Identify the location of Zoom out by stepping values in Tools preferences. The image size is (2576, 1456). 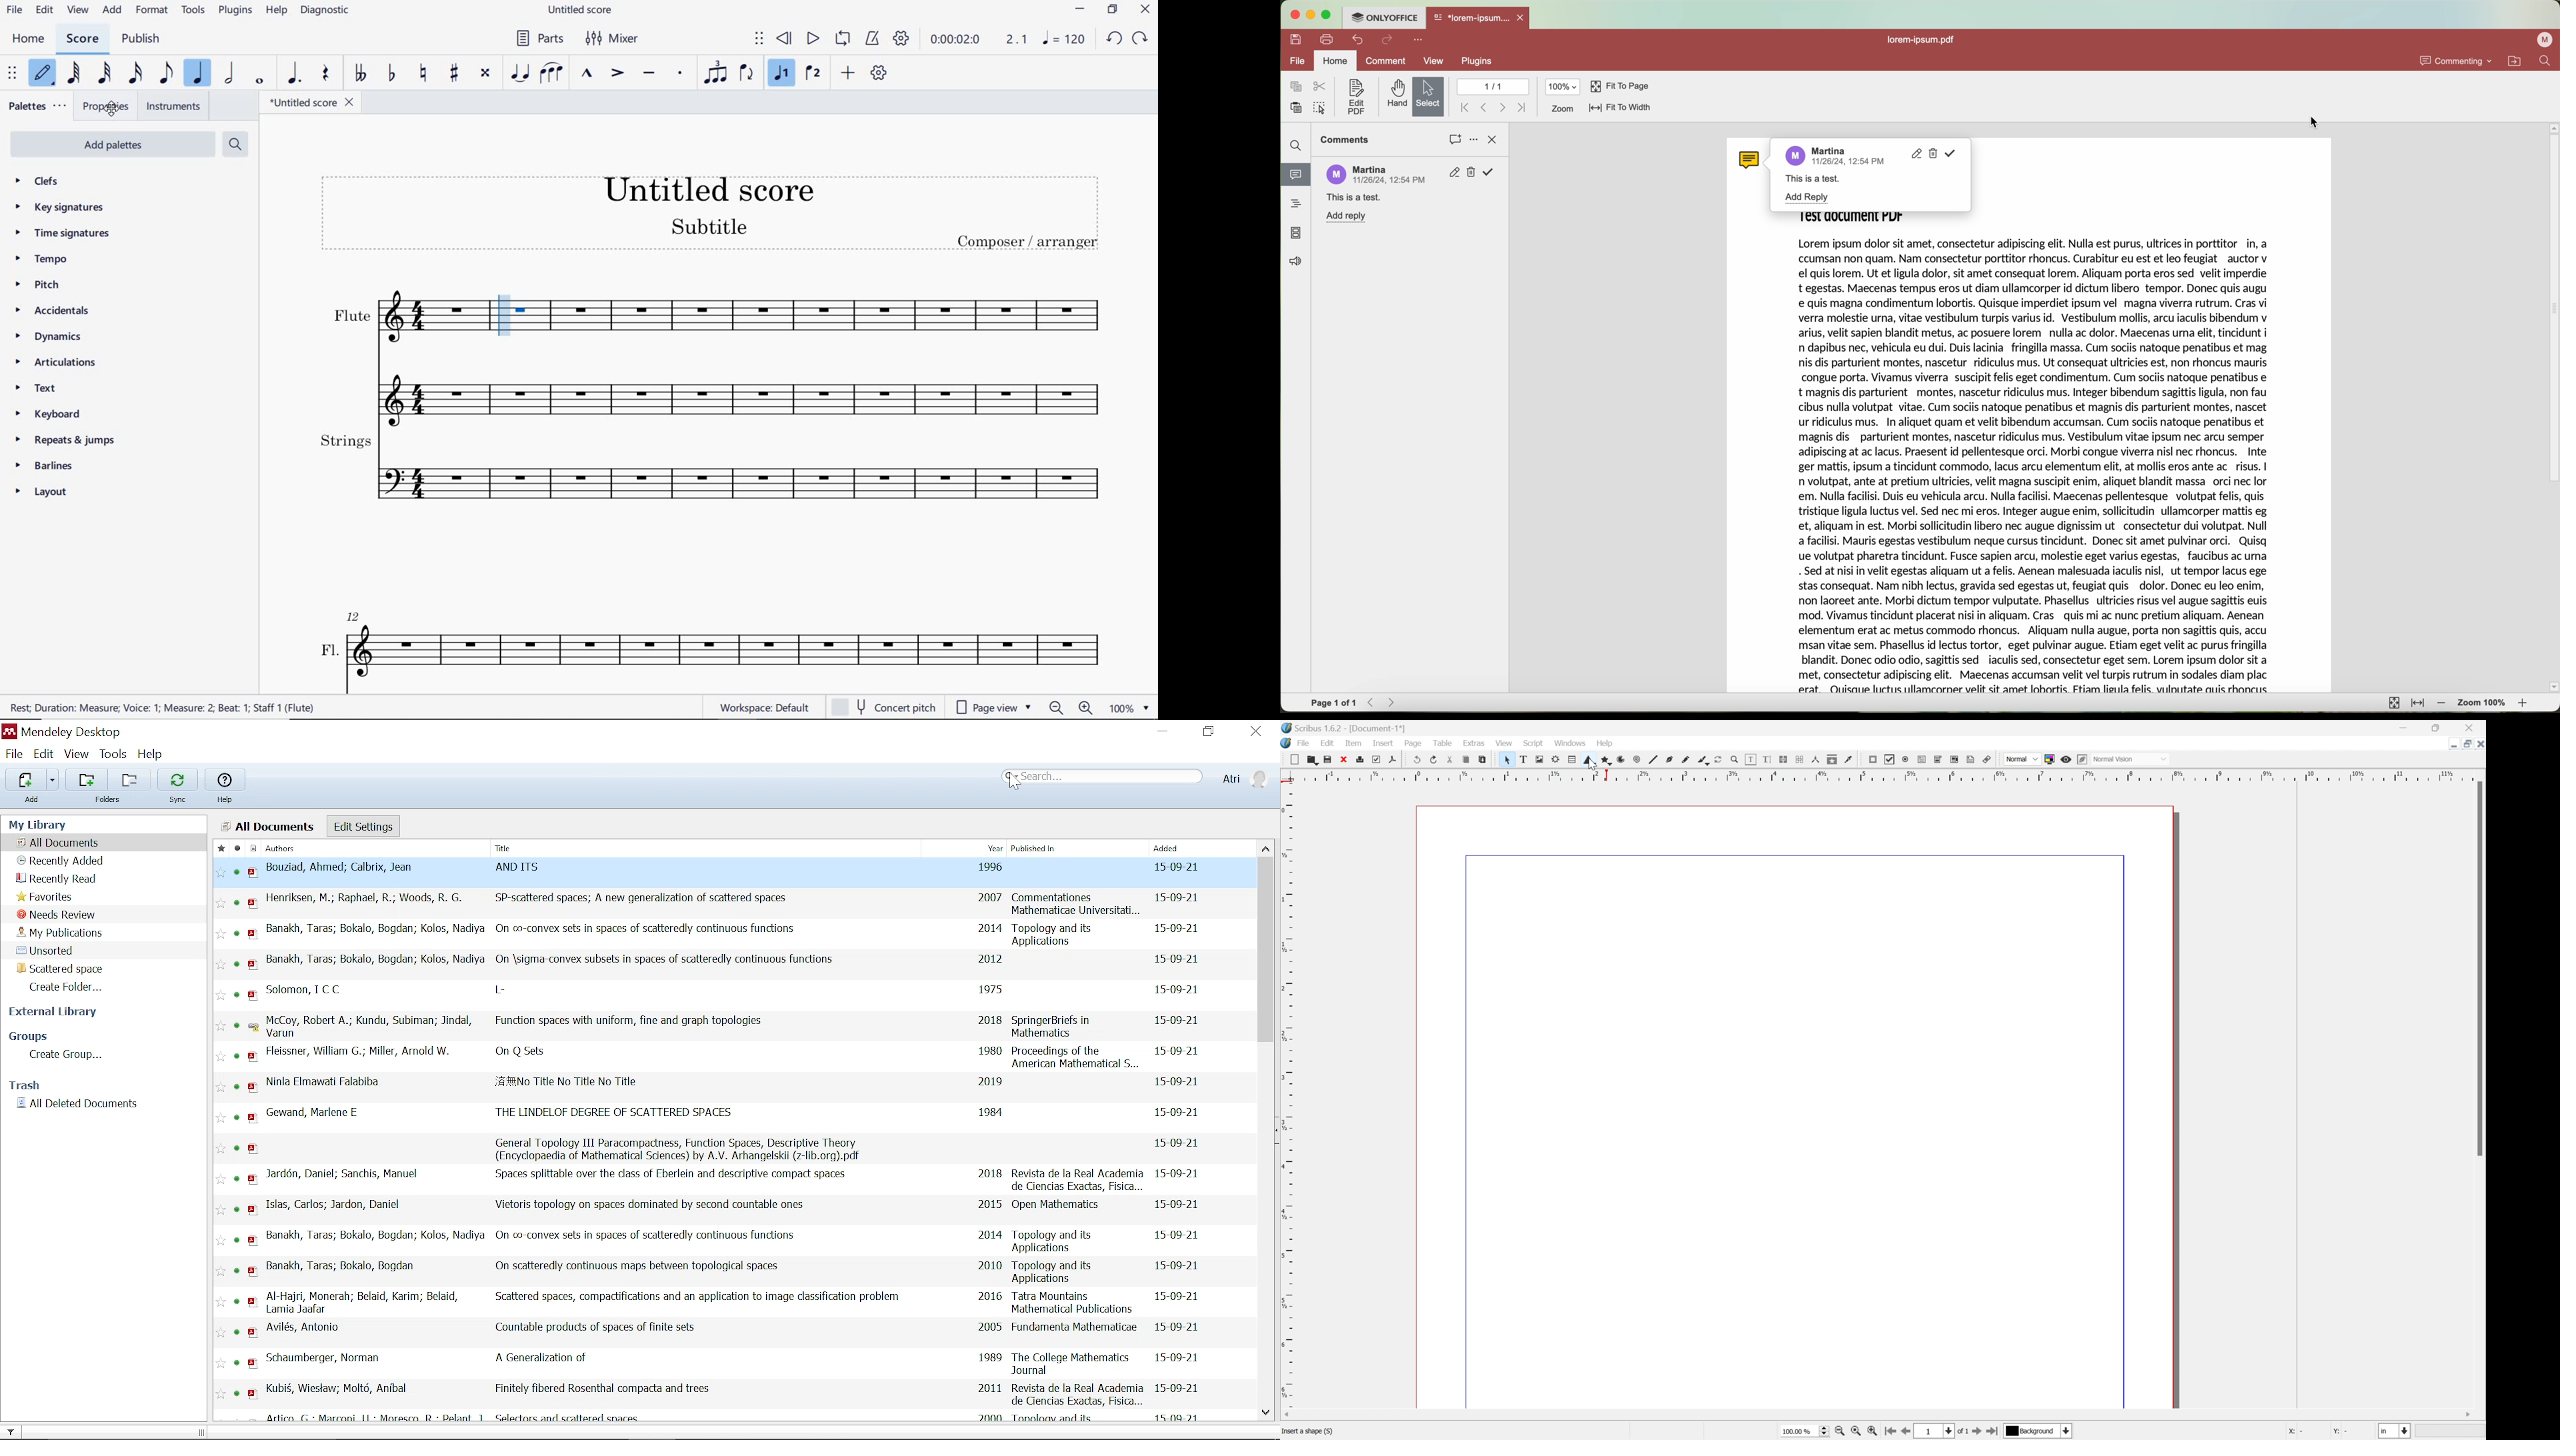
(1840, 1432).